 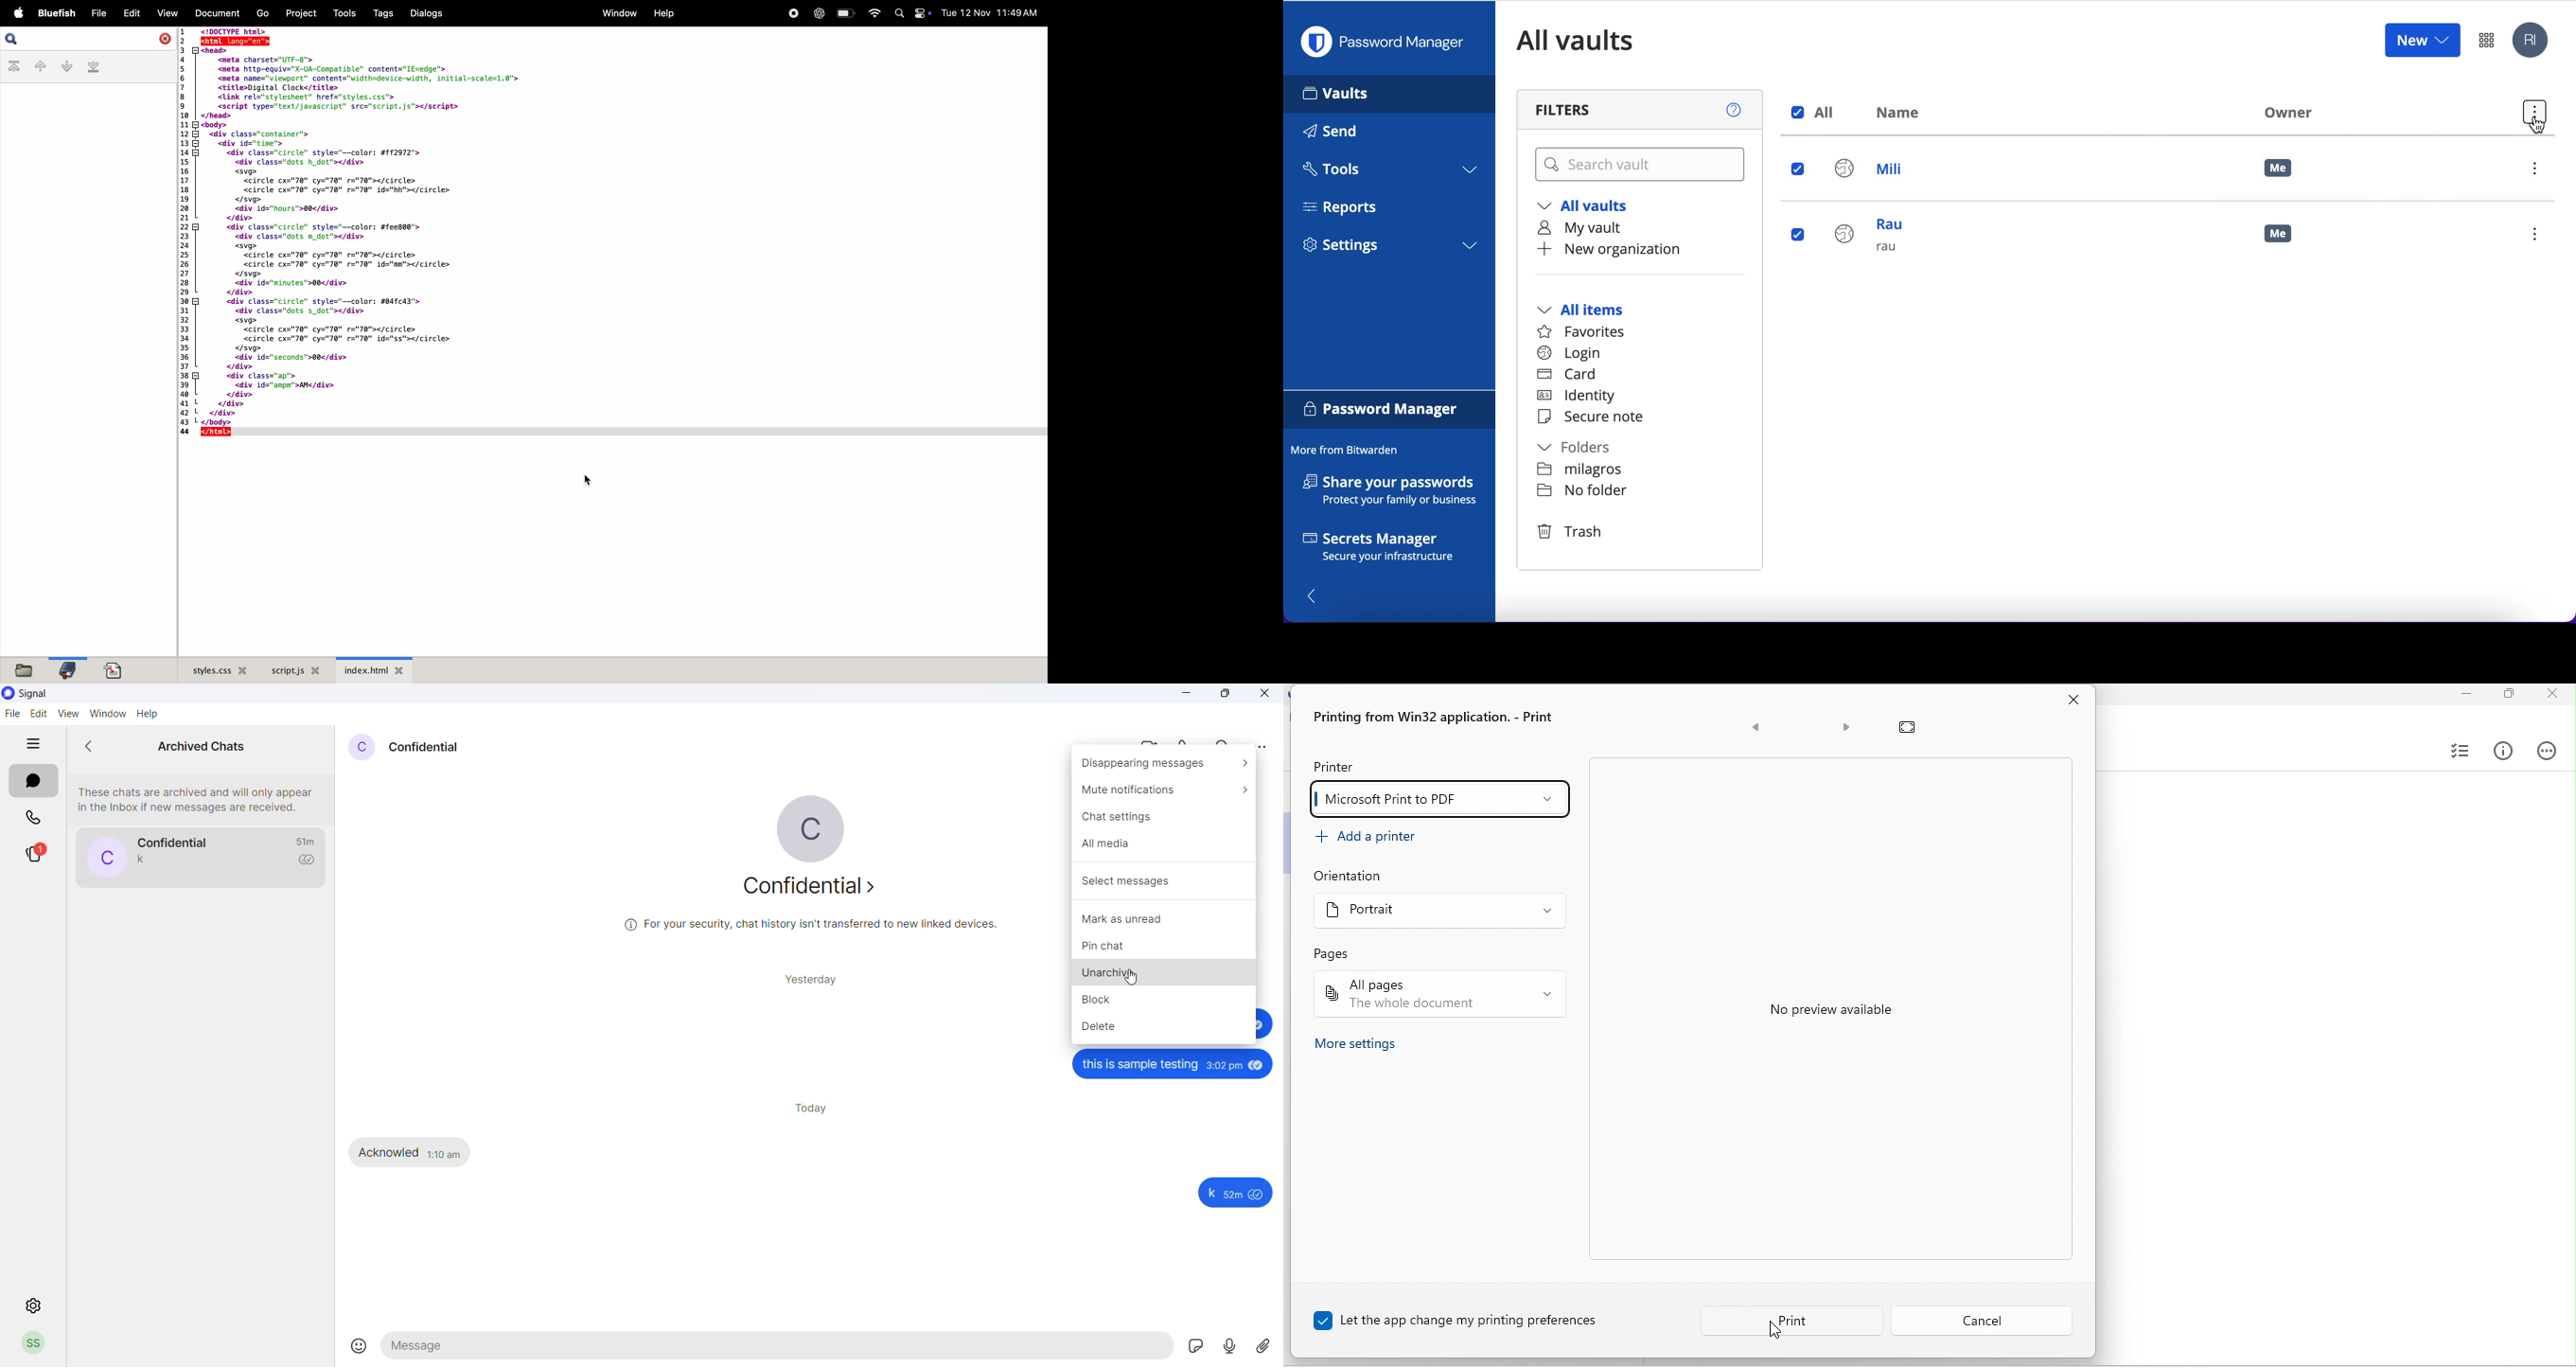 I want to click on new organization, so click(x=1631, y=250).